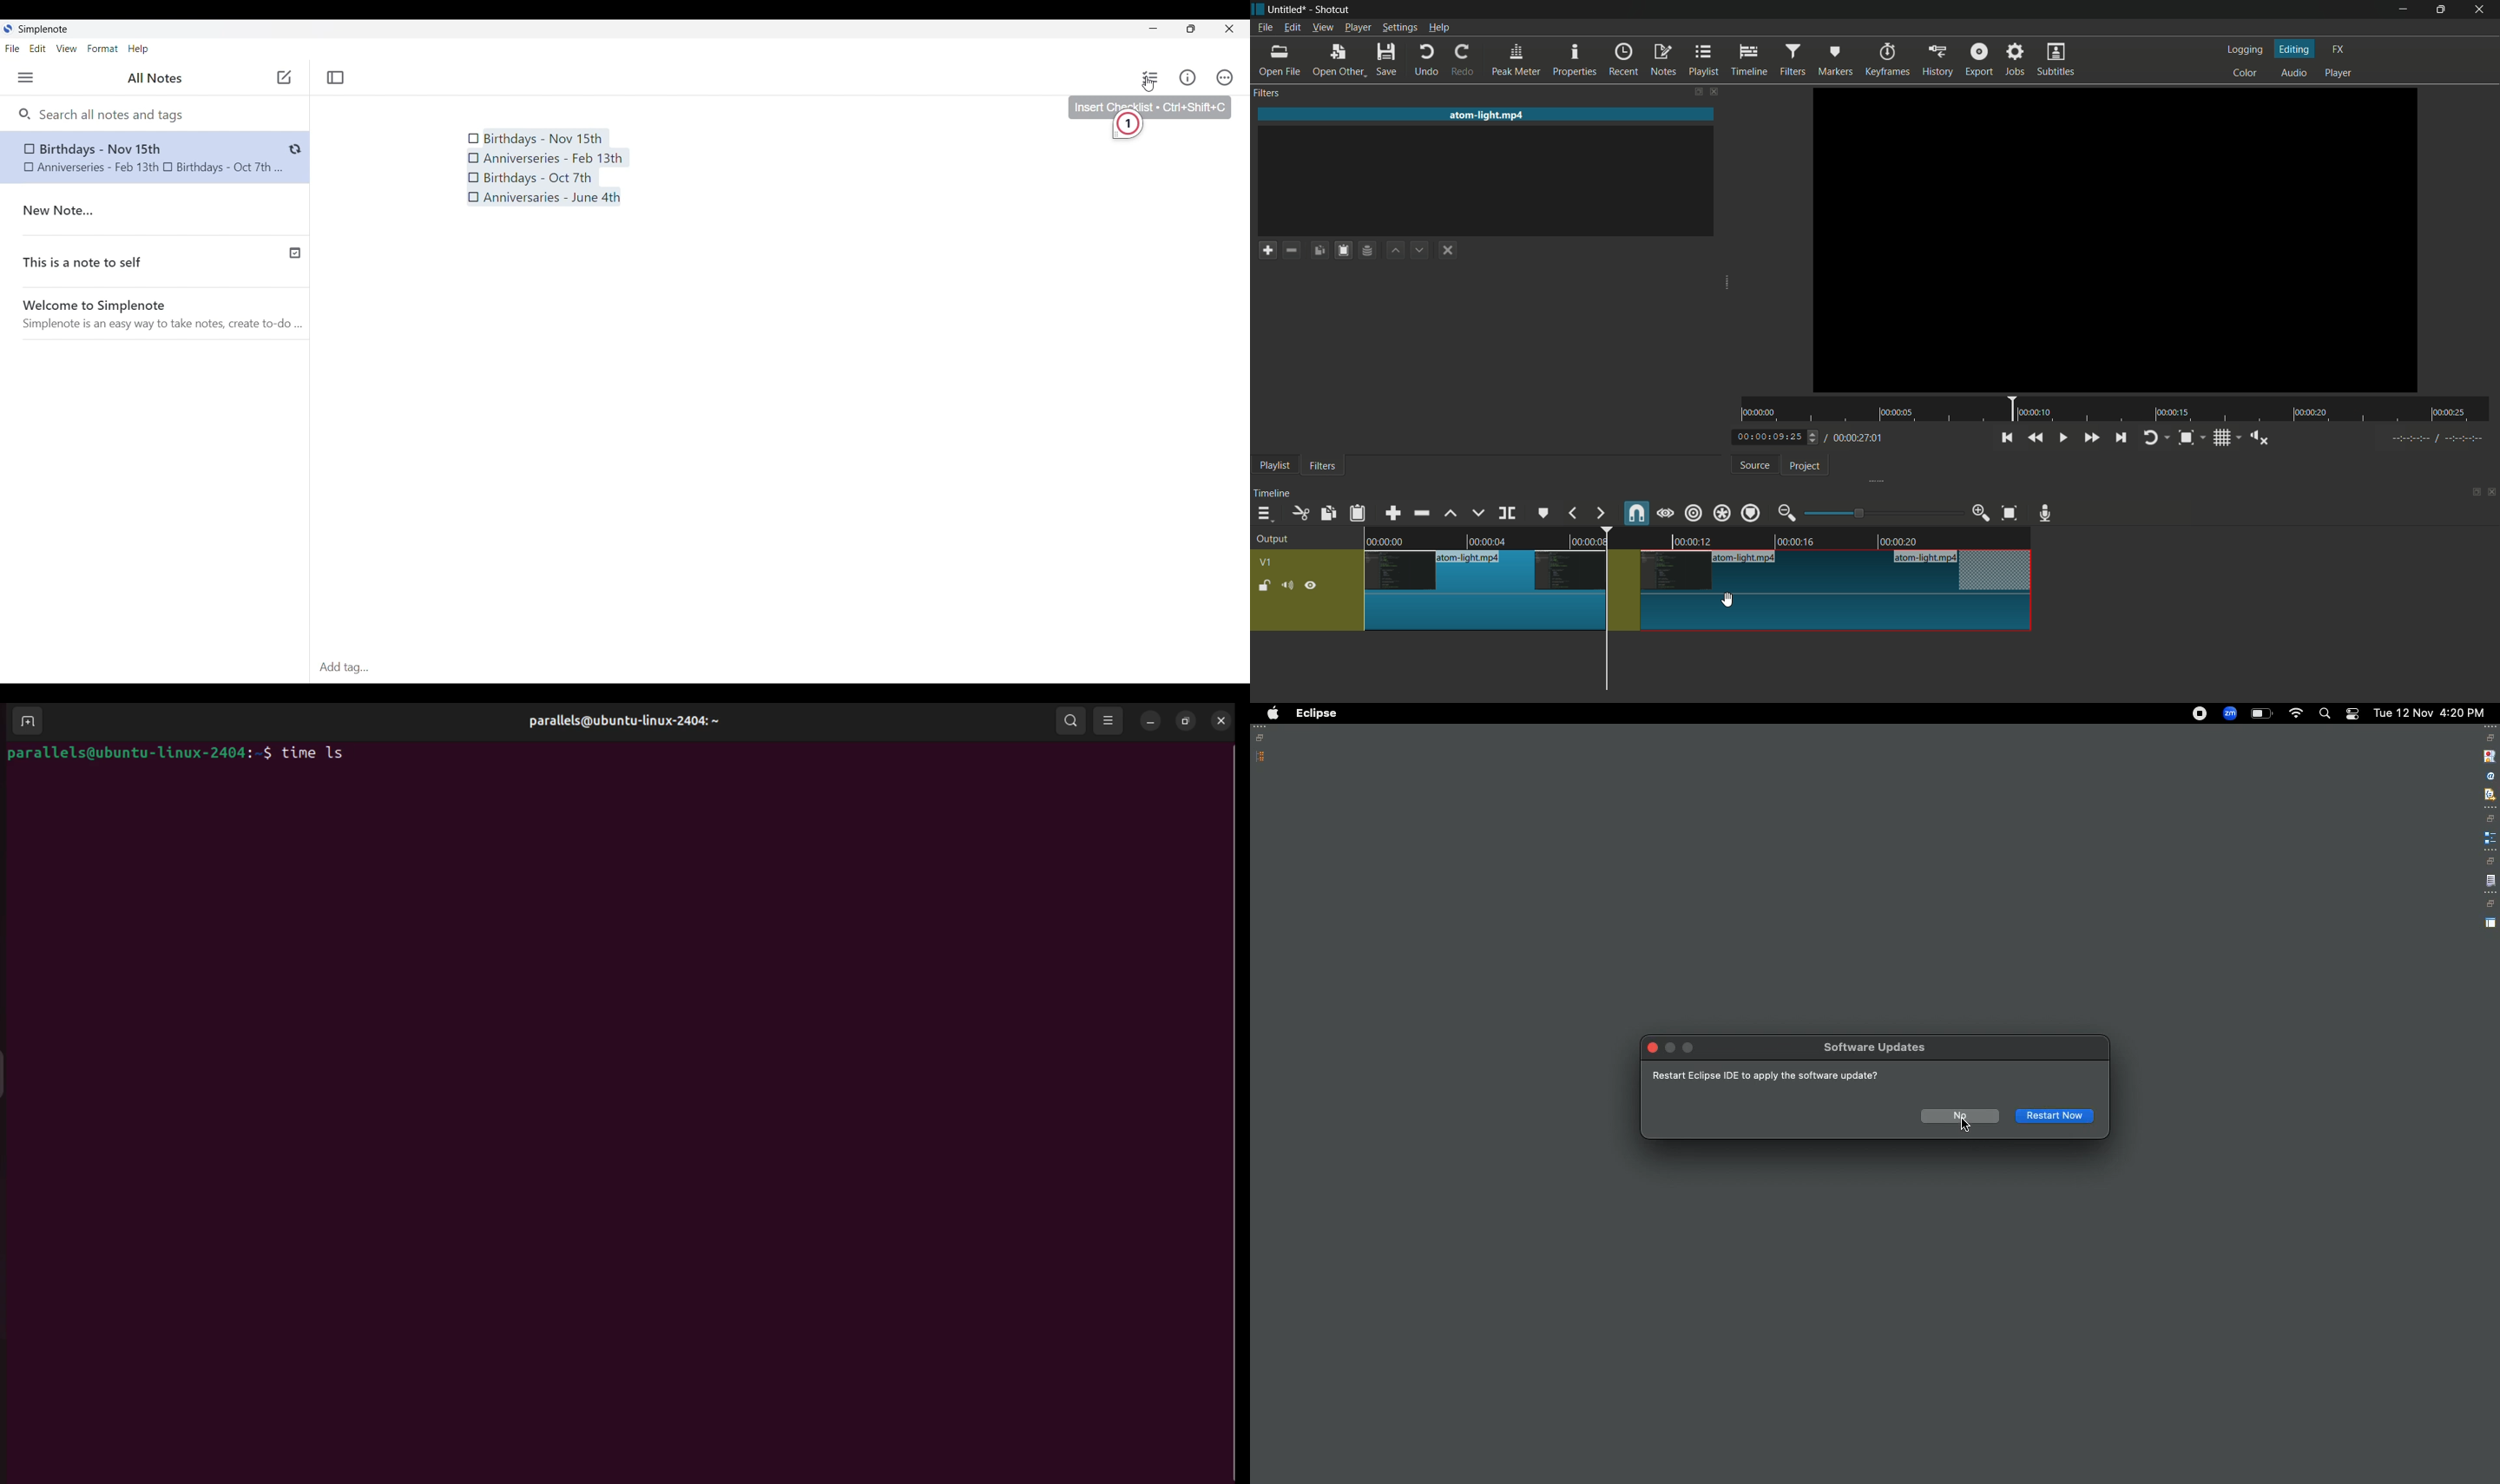 The height and width of the screenshot is (1484, 2520). What do you see at coordinates (2049, 514) in the screenshot?
I see `record audio` at bounding box center [2049, 514].